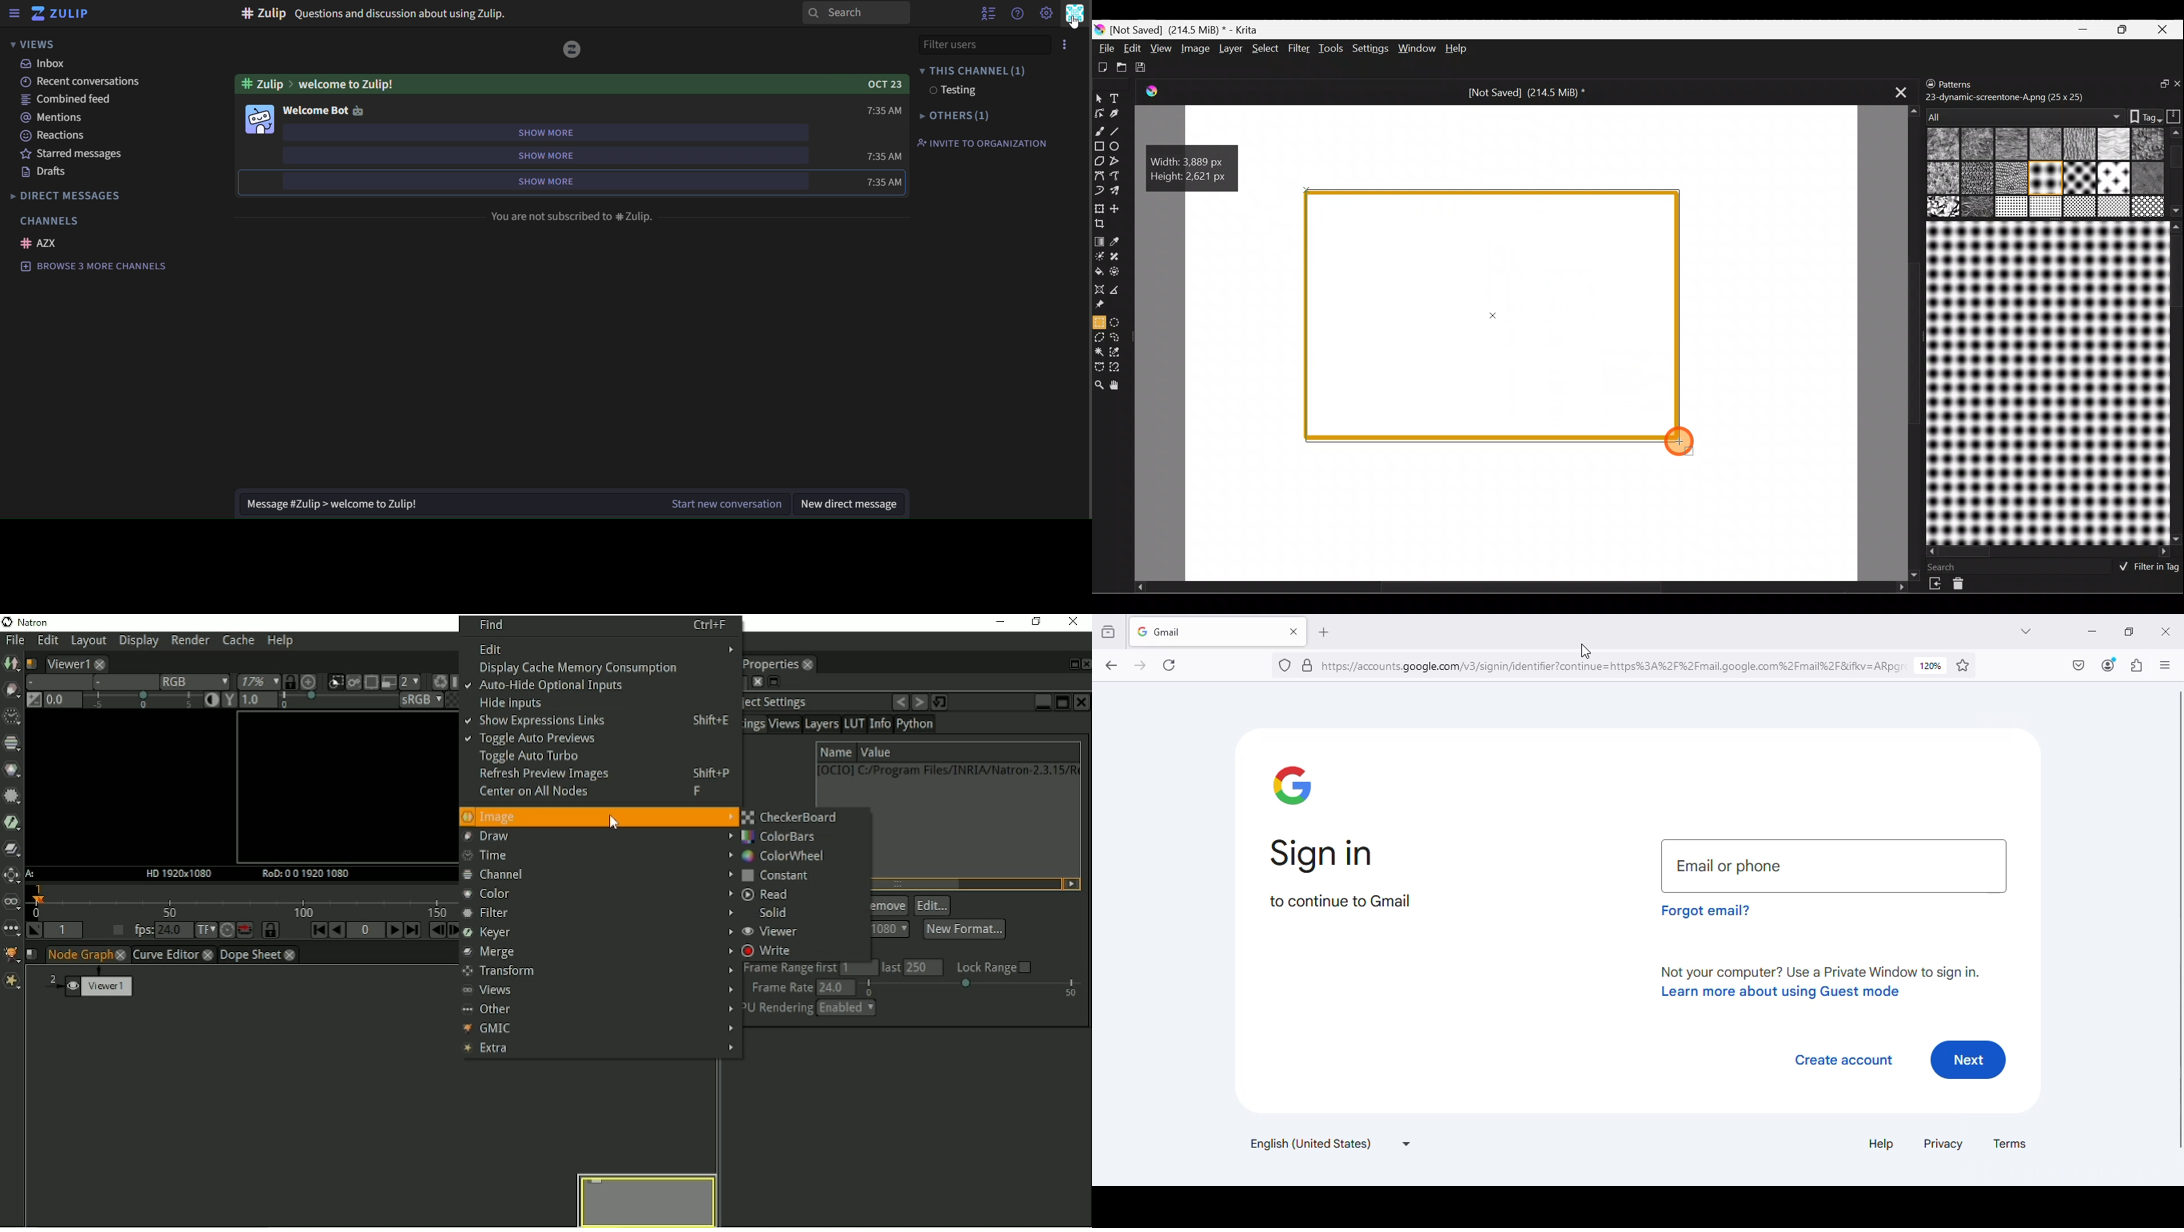 The height and width of the screenshot is (1232, 2184). What do you see at coordinates (1105, 48) in the screenshot?
I see `File` at bounding box center [1105, 48].